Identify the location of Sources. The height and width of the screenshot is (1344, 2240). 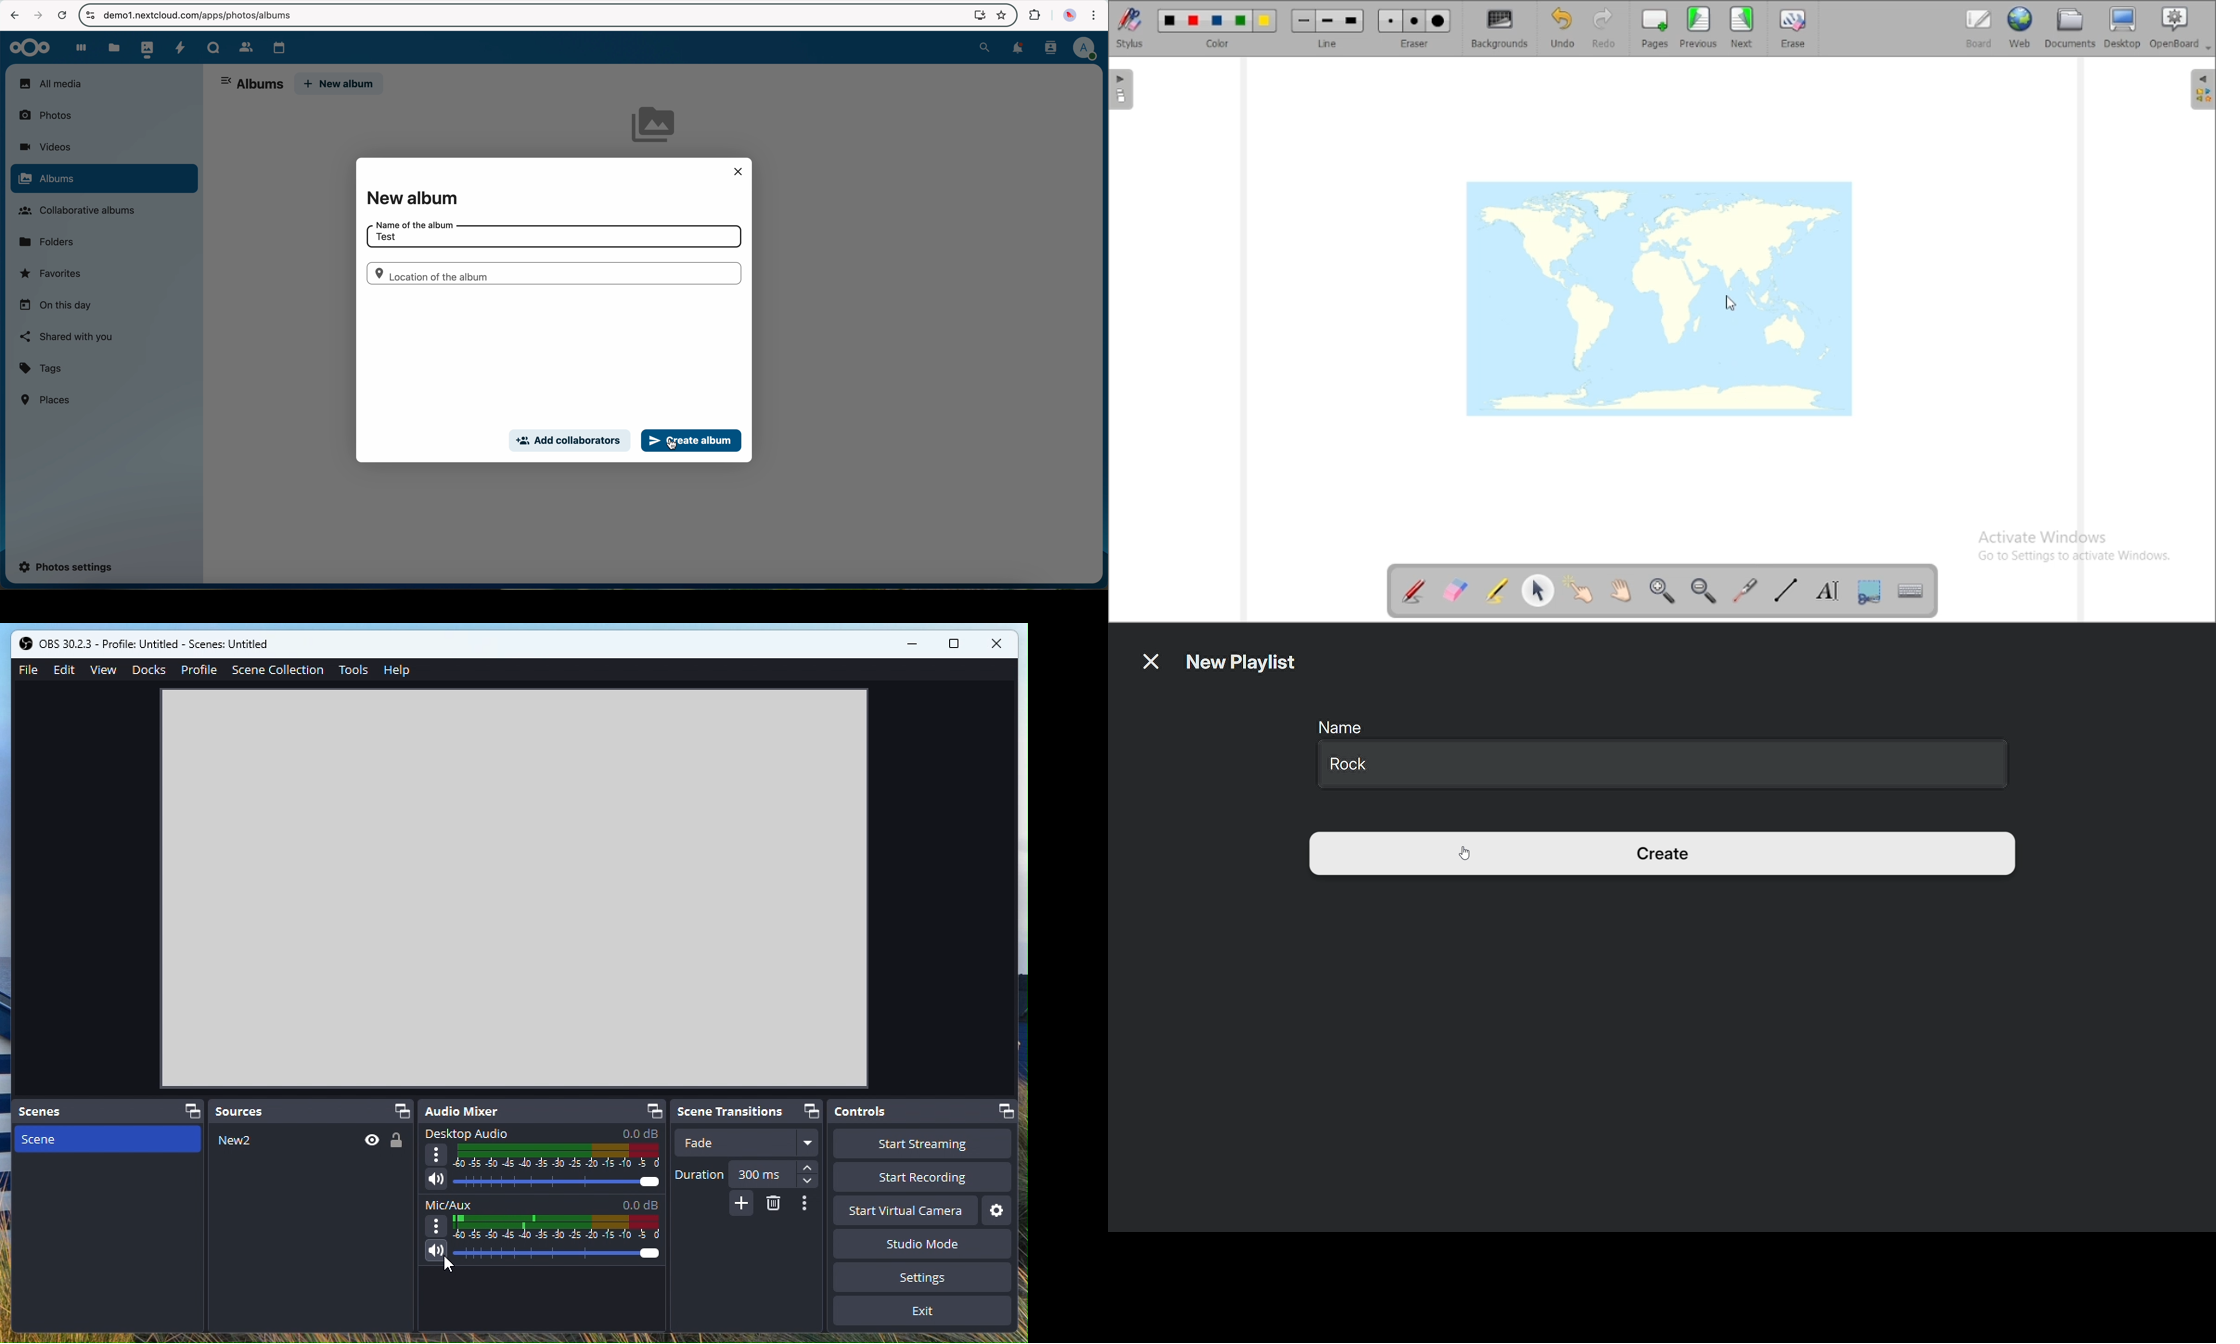
(312, 1111).